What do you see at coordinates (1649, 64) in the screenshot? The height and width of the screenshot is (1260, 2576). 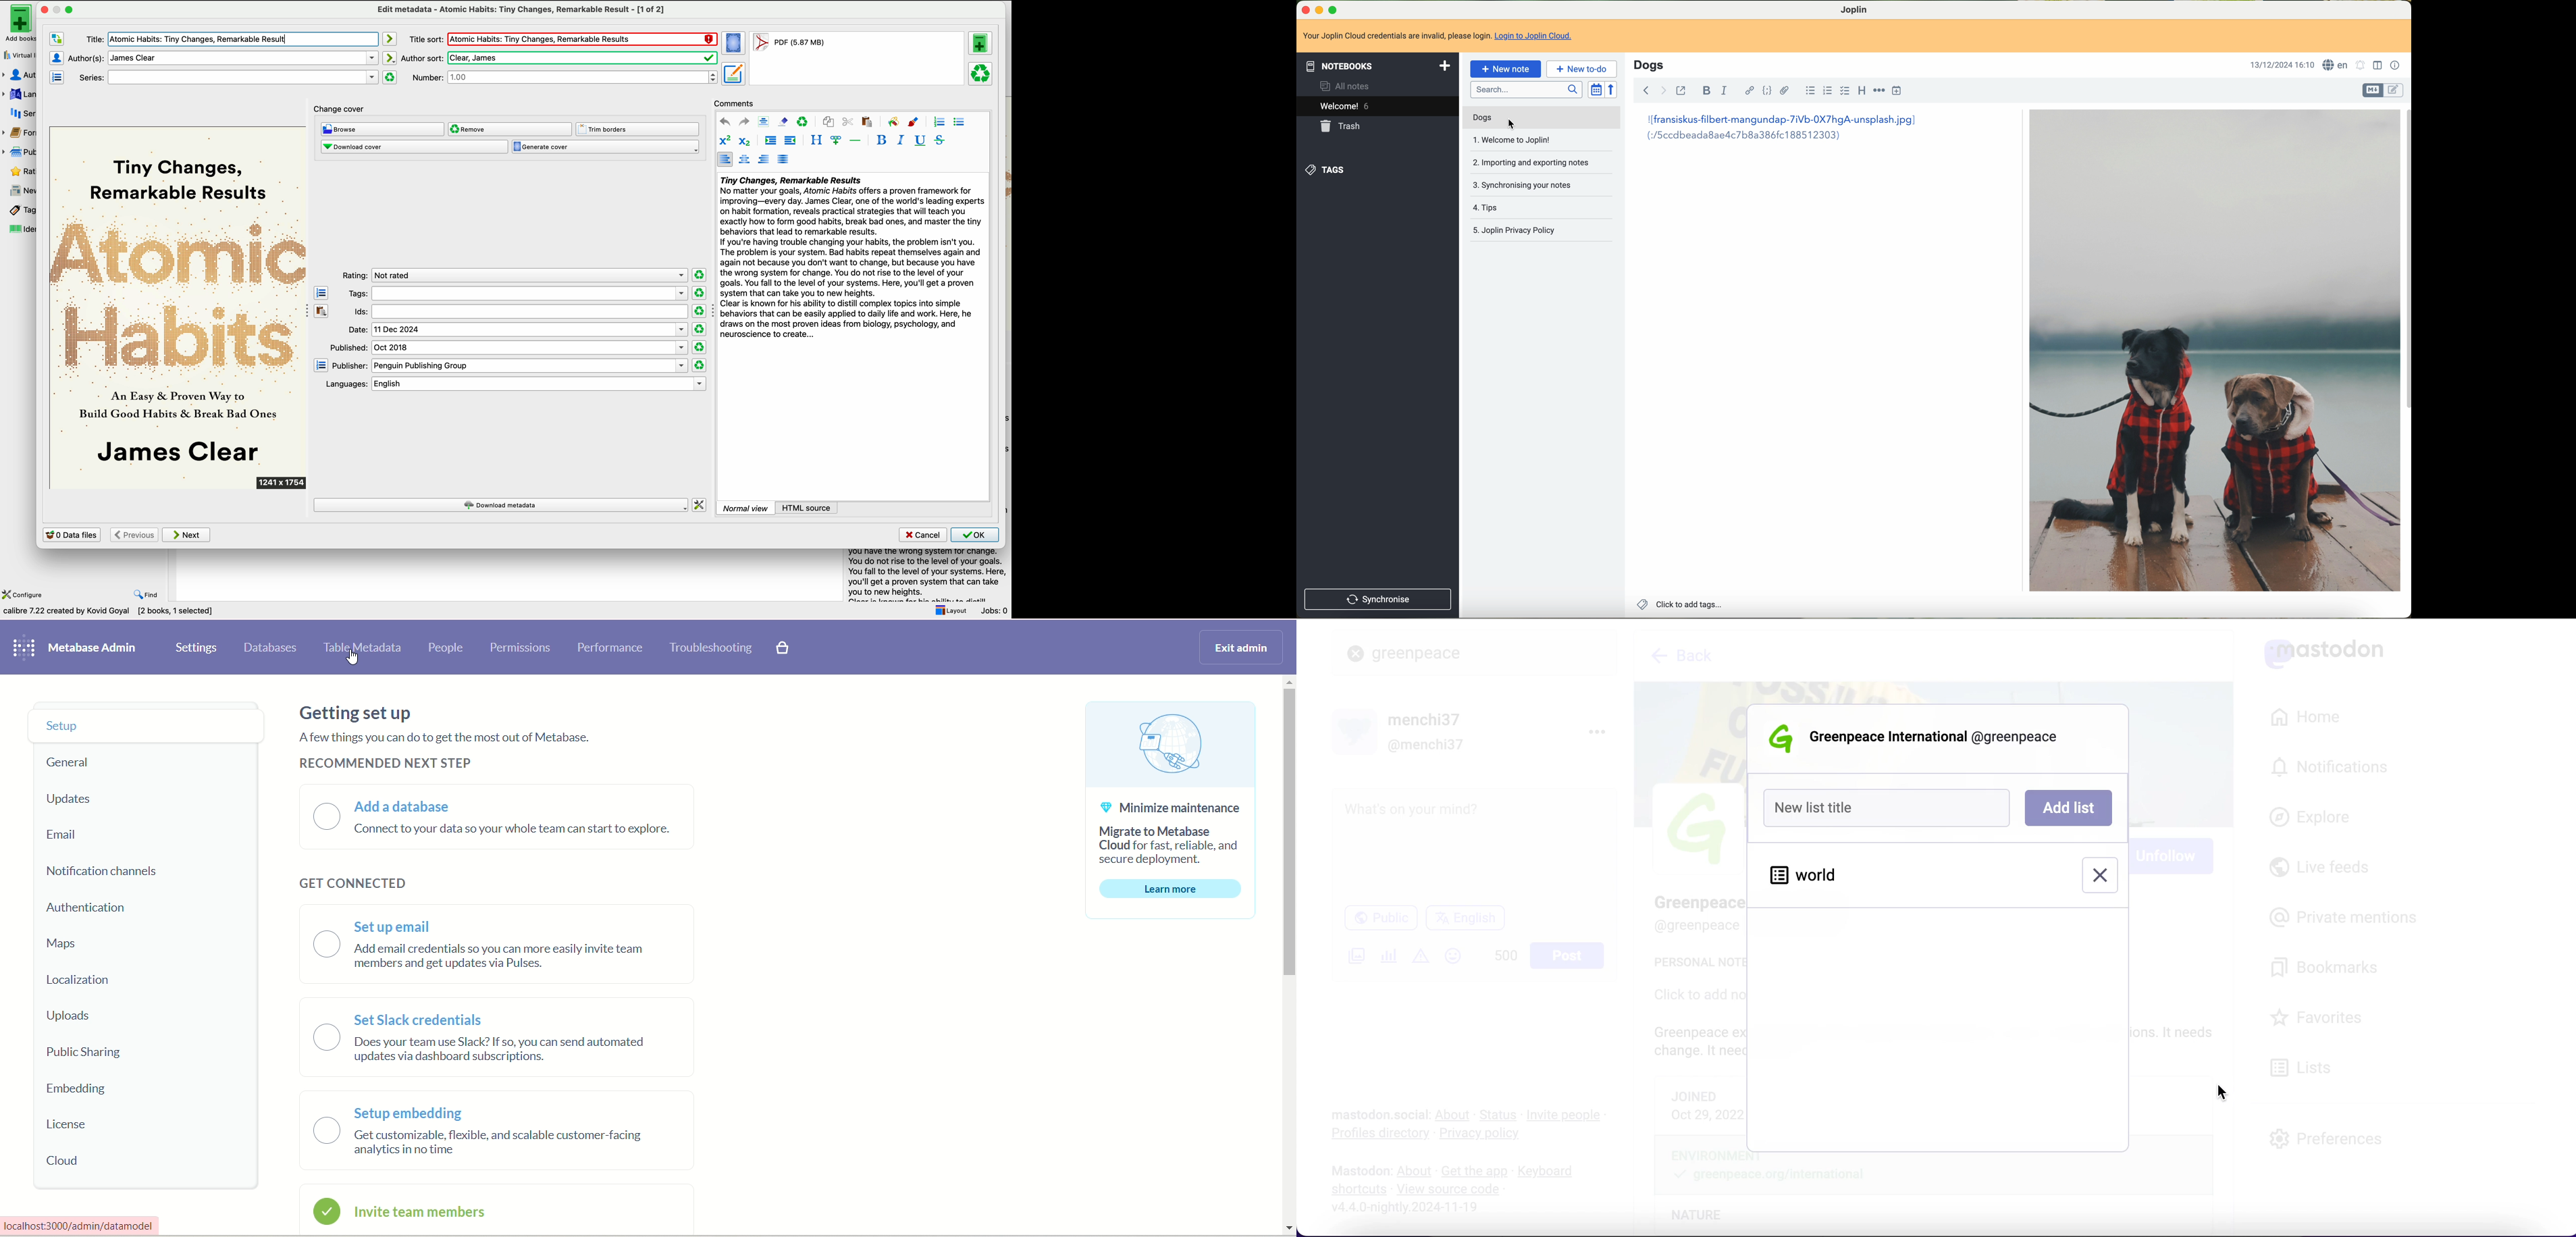 I see `title: Dogs` at bounding box center [1649, 64].